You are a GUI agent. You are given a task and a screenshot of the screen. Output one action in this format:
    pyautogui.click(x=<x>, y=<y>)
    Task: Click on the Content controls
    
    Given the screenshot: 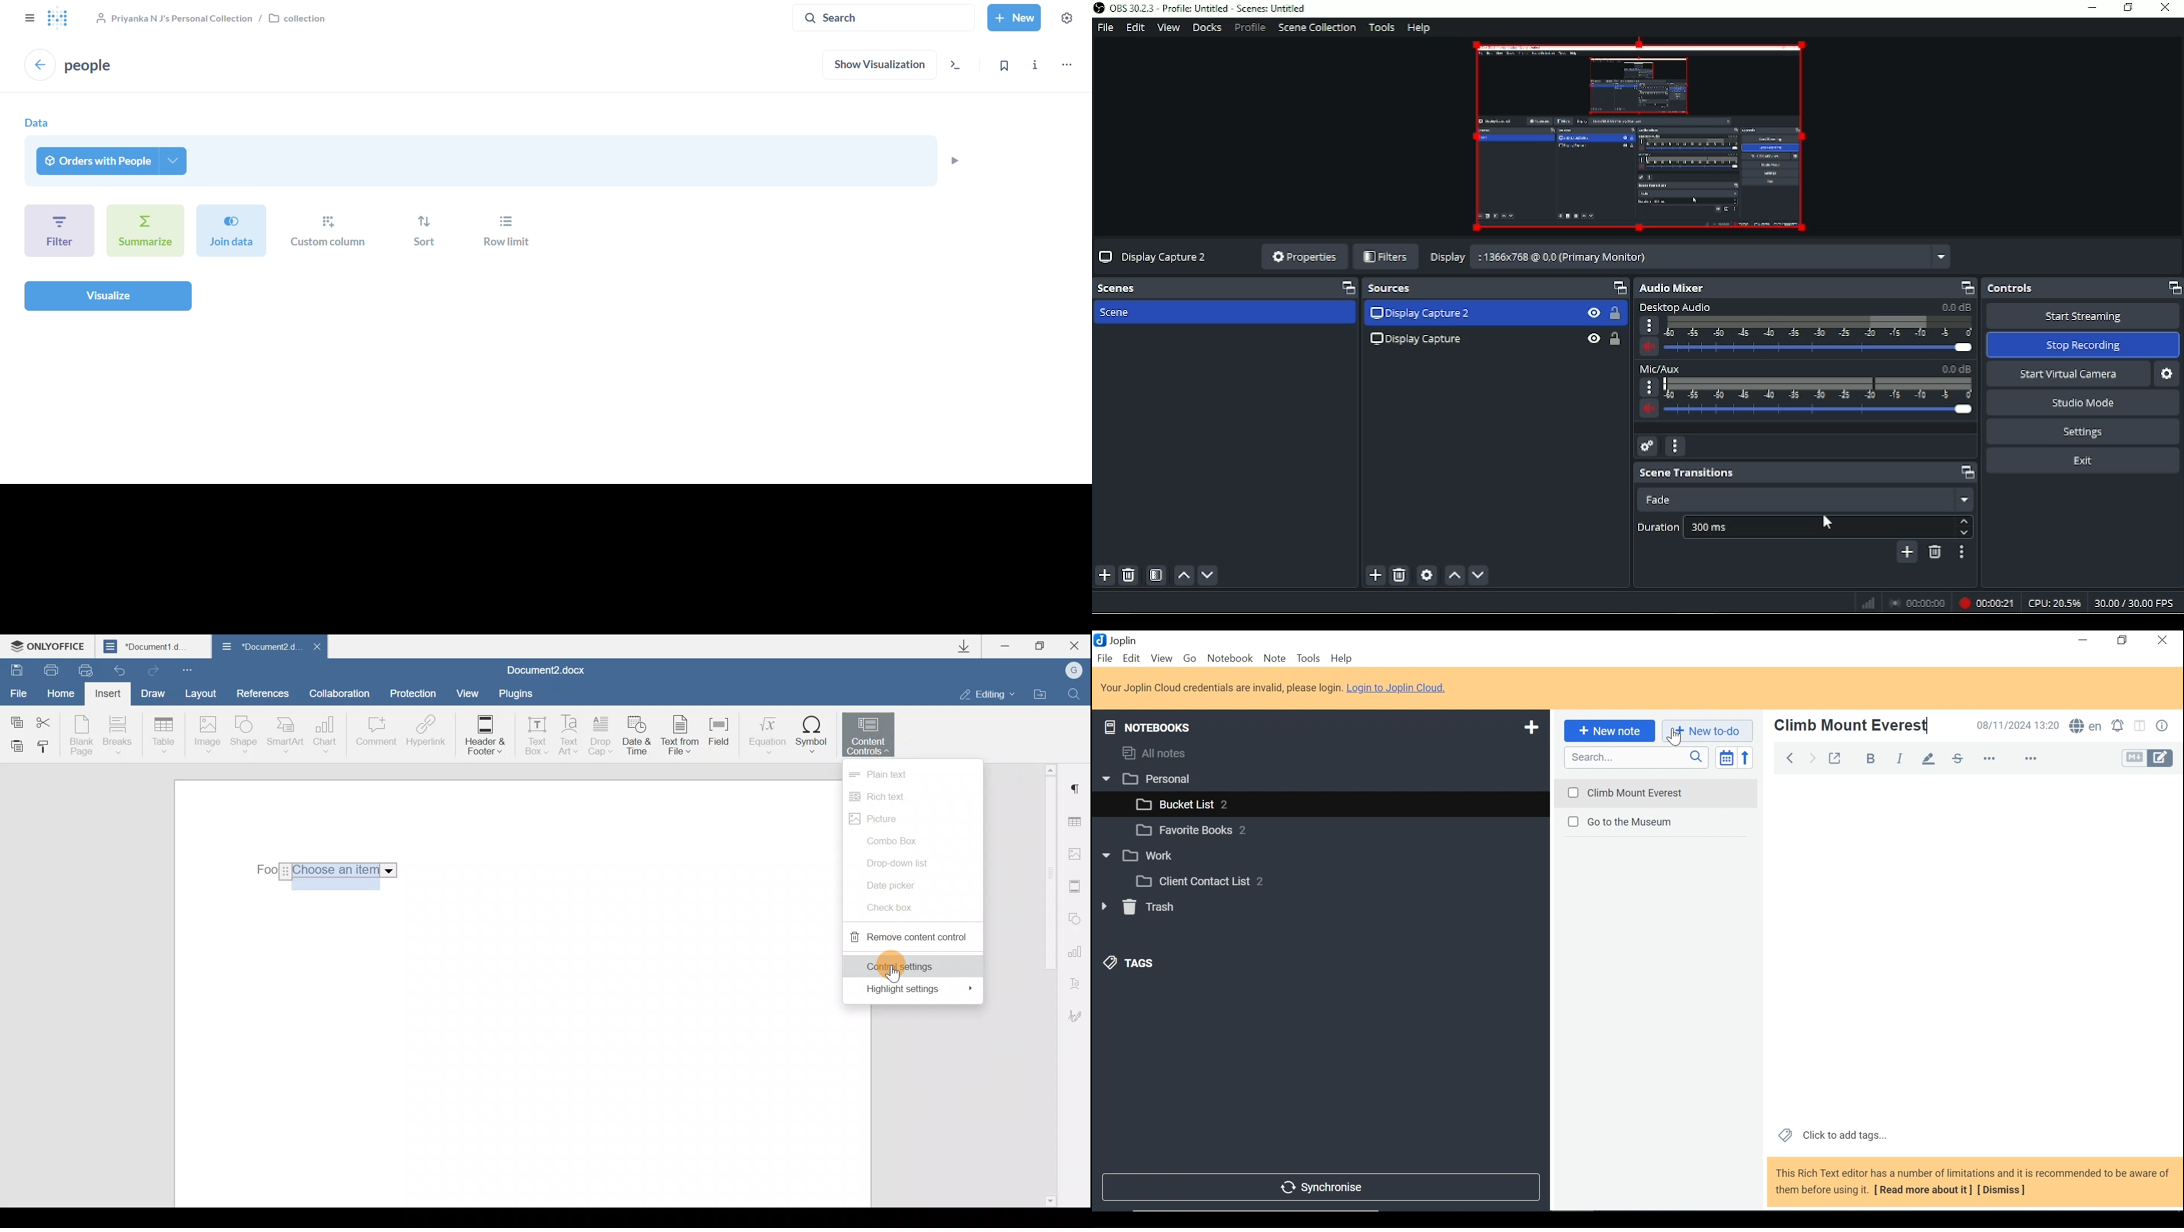 What is the action you would take?
    pyautogui.click(x=873, y=732)
    